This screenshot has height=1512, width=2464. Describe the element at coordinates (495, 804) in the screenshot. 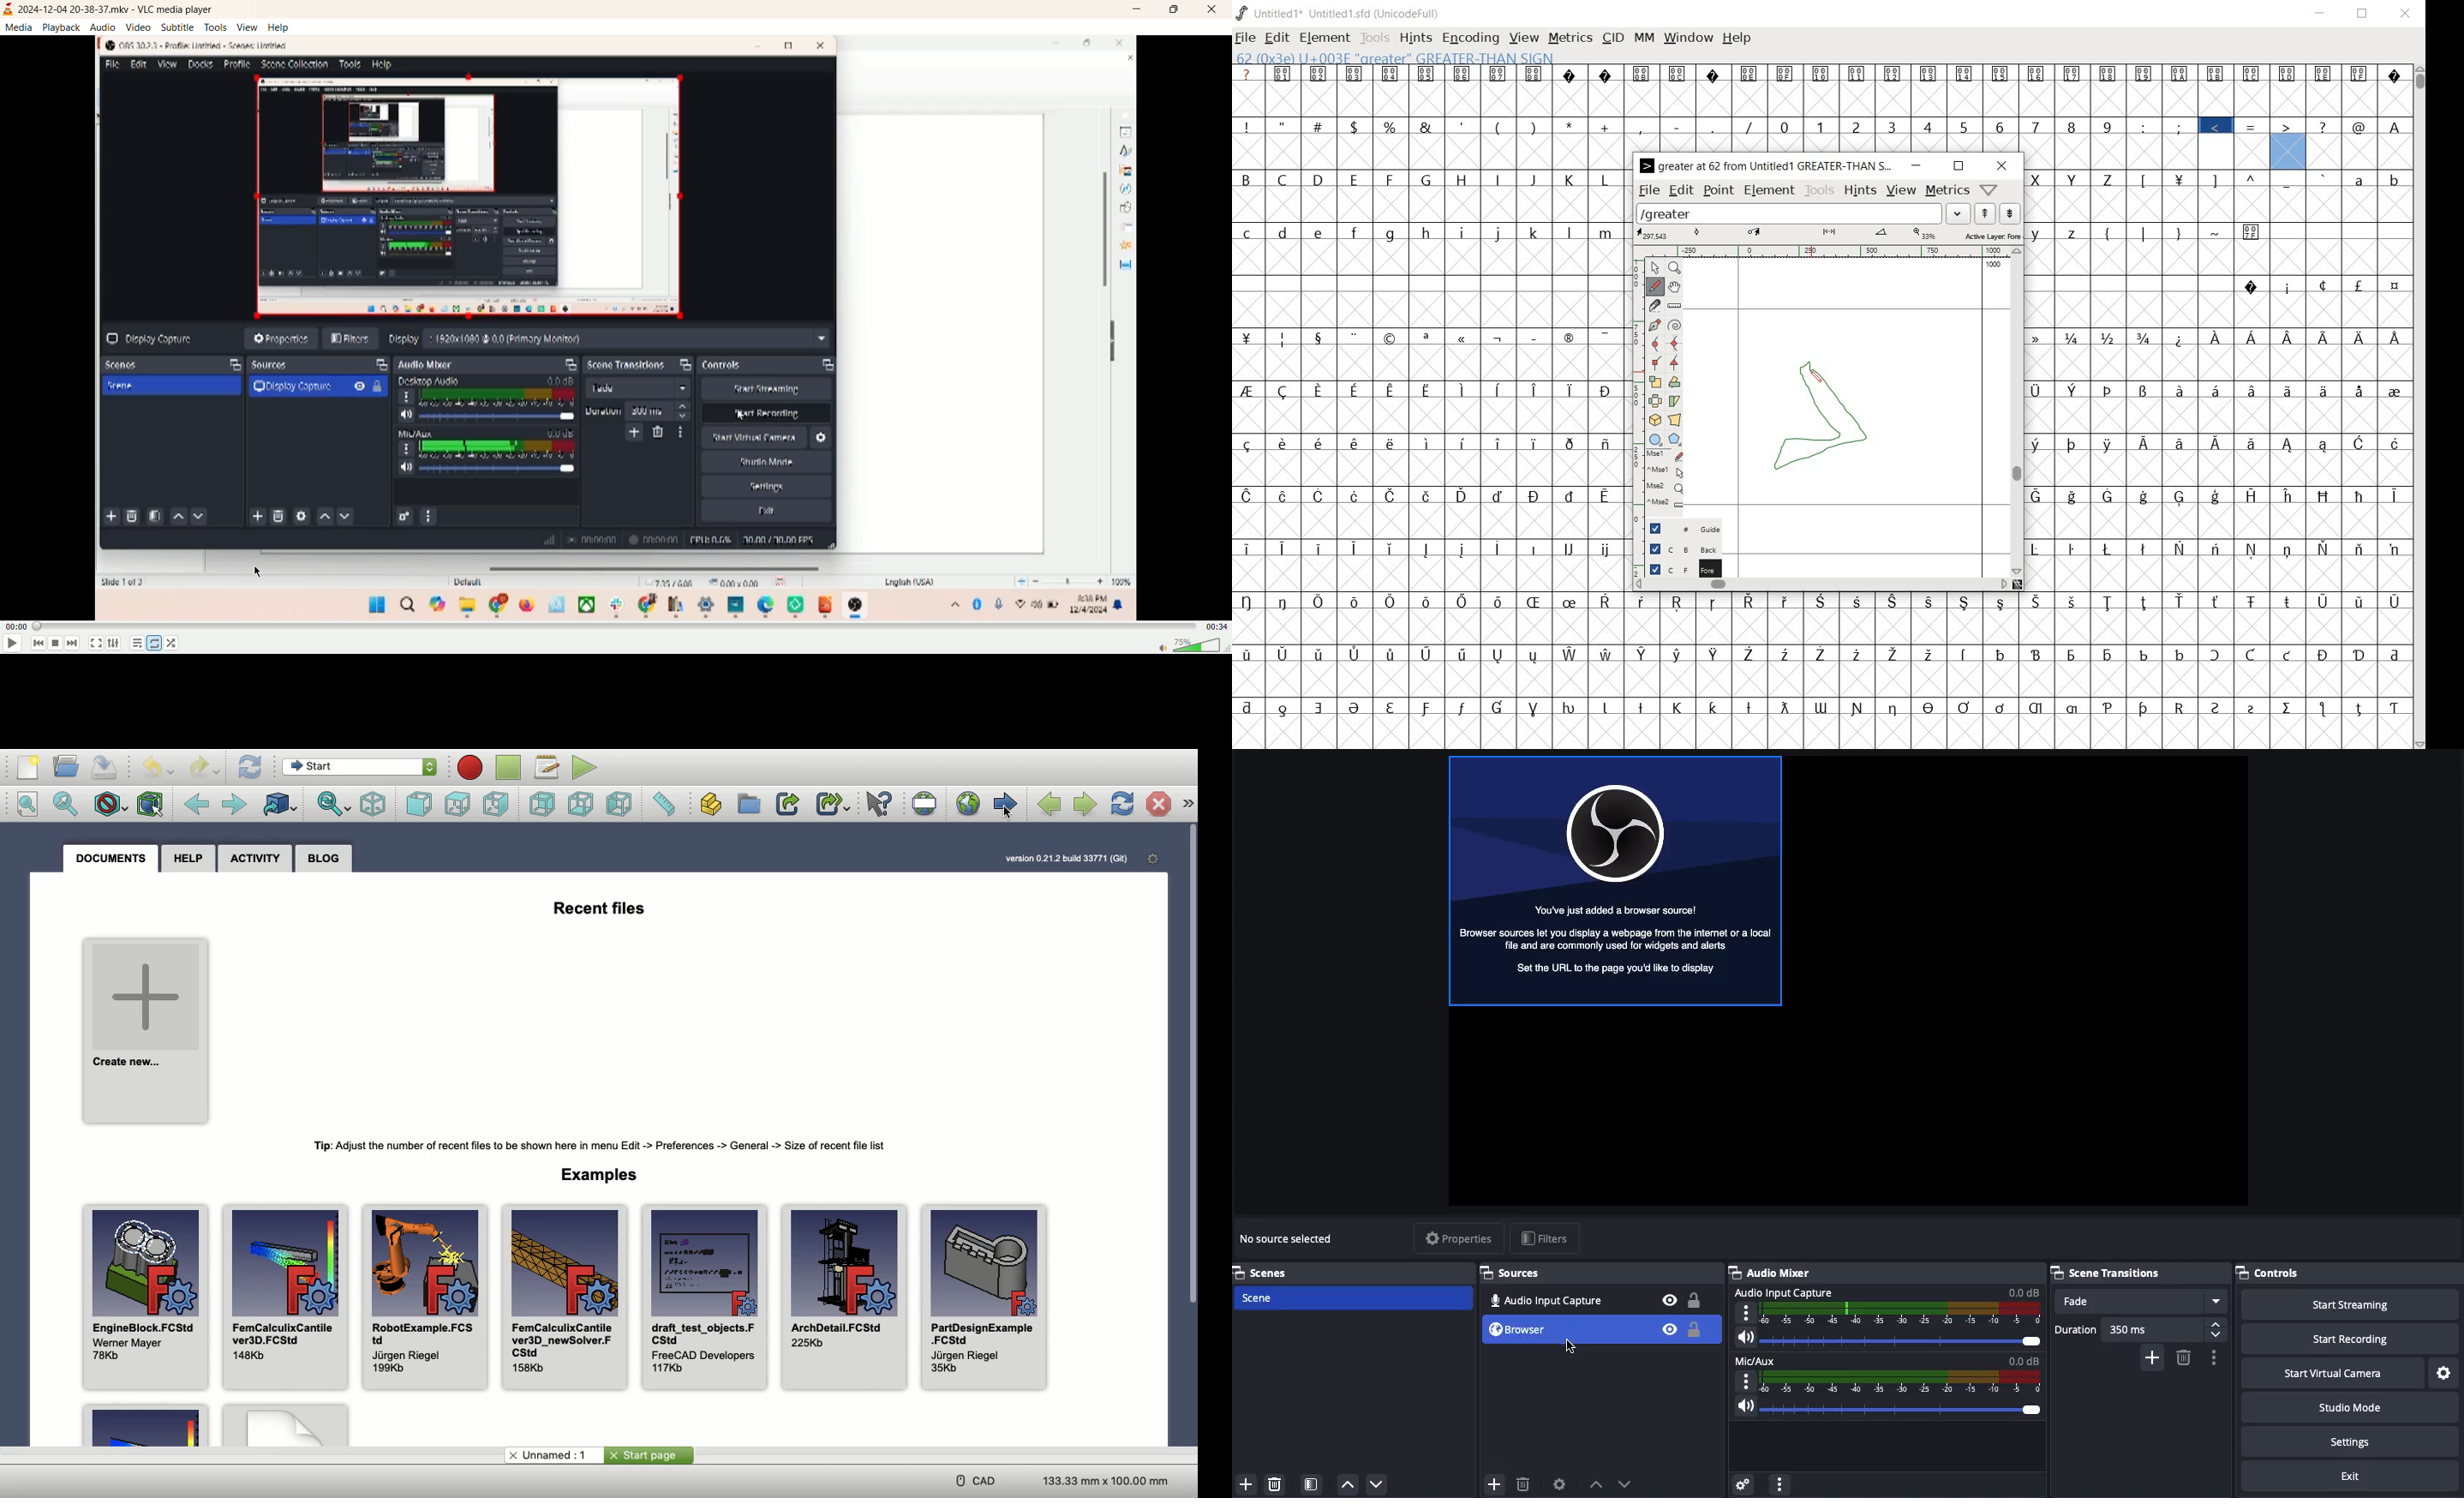

I see `Right` at that location.